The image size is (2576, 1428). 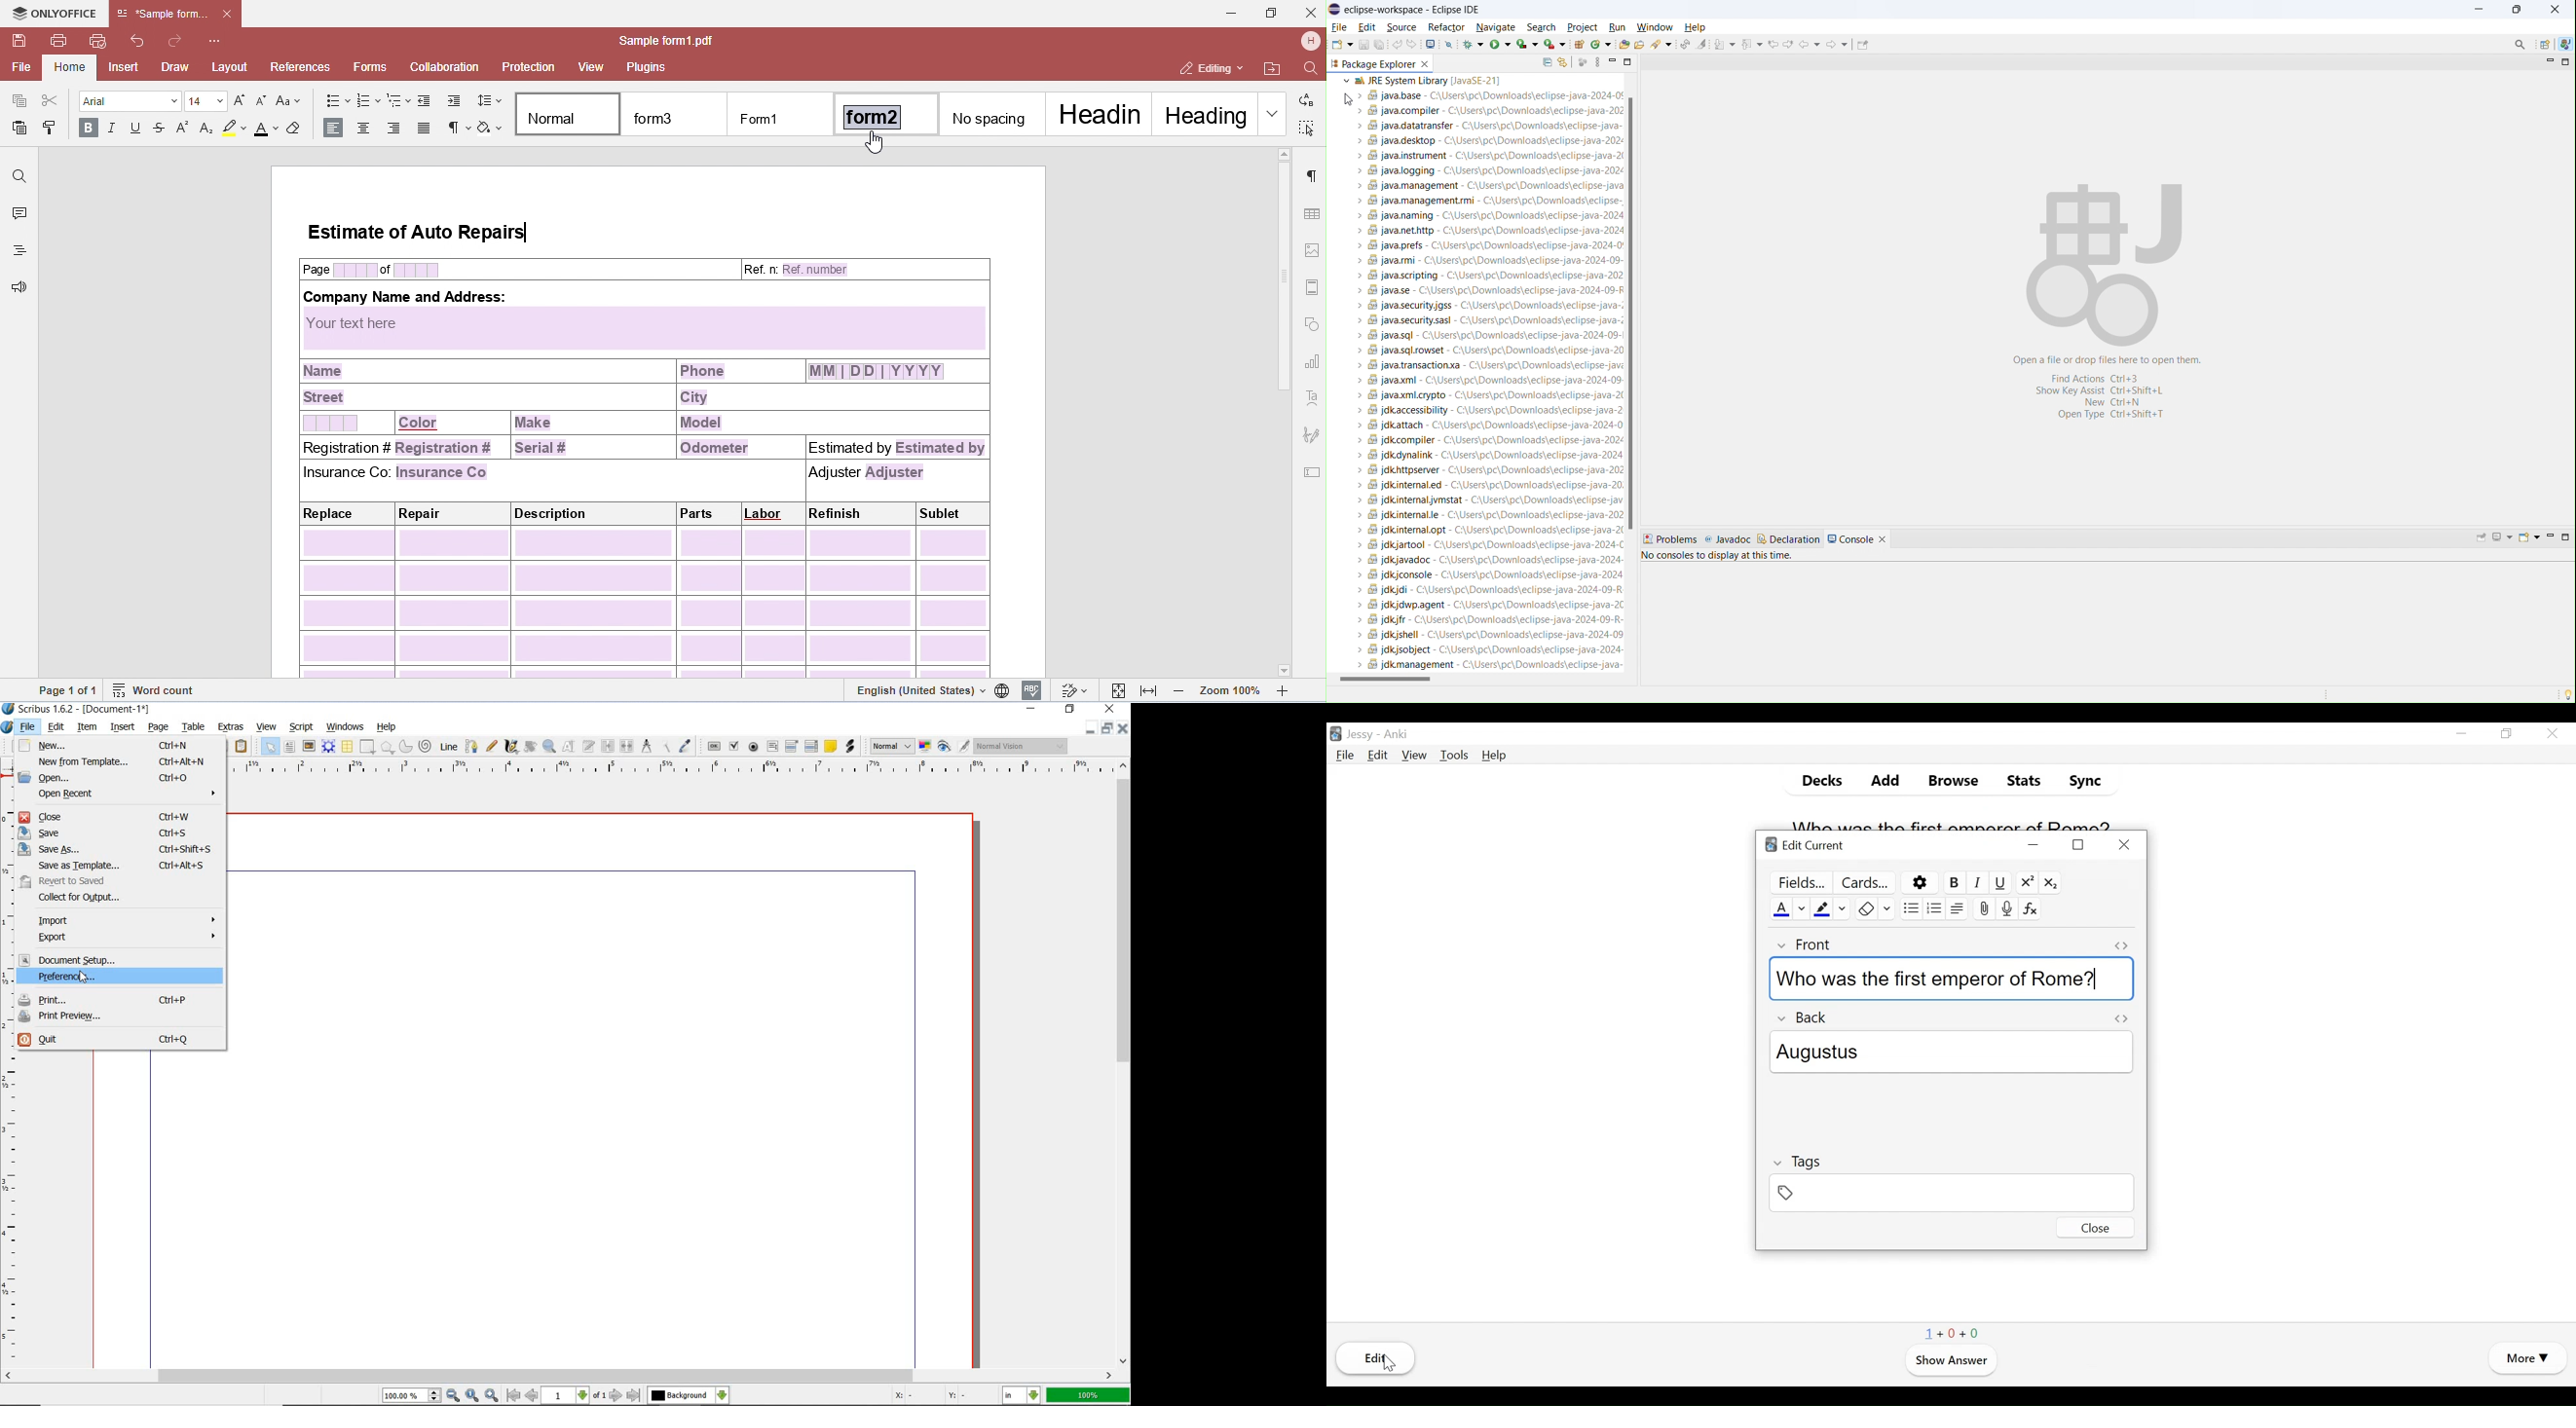 What do you see at coordinates (450, 746) in the screenshot?
I see `line` at bounding box center [450, 746].